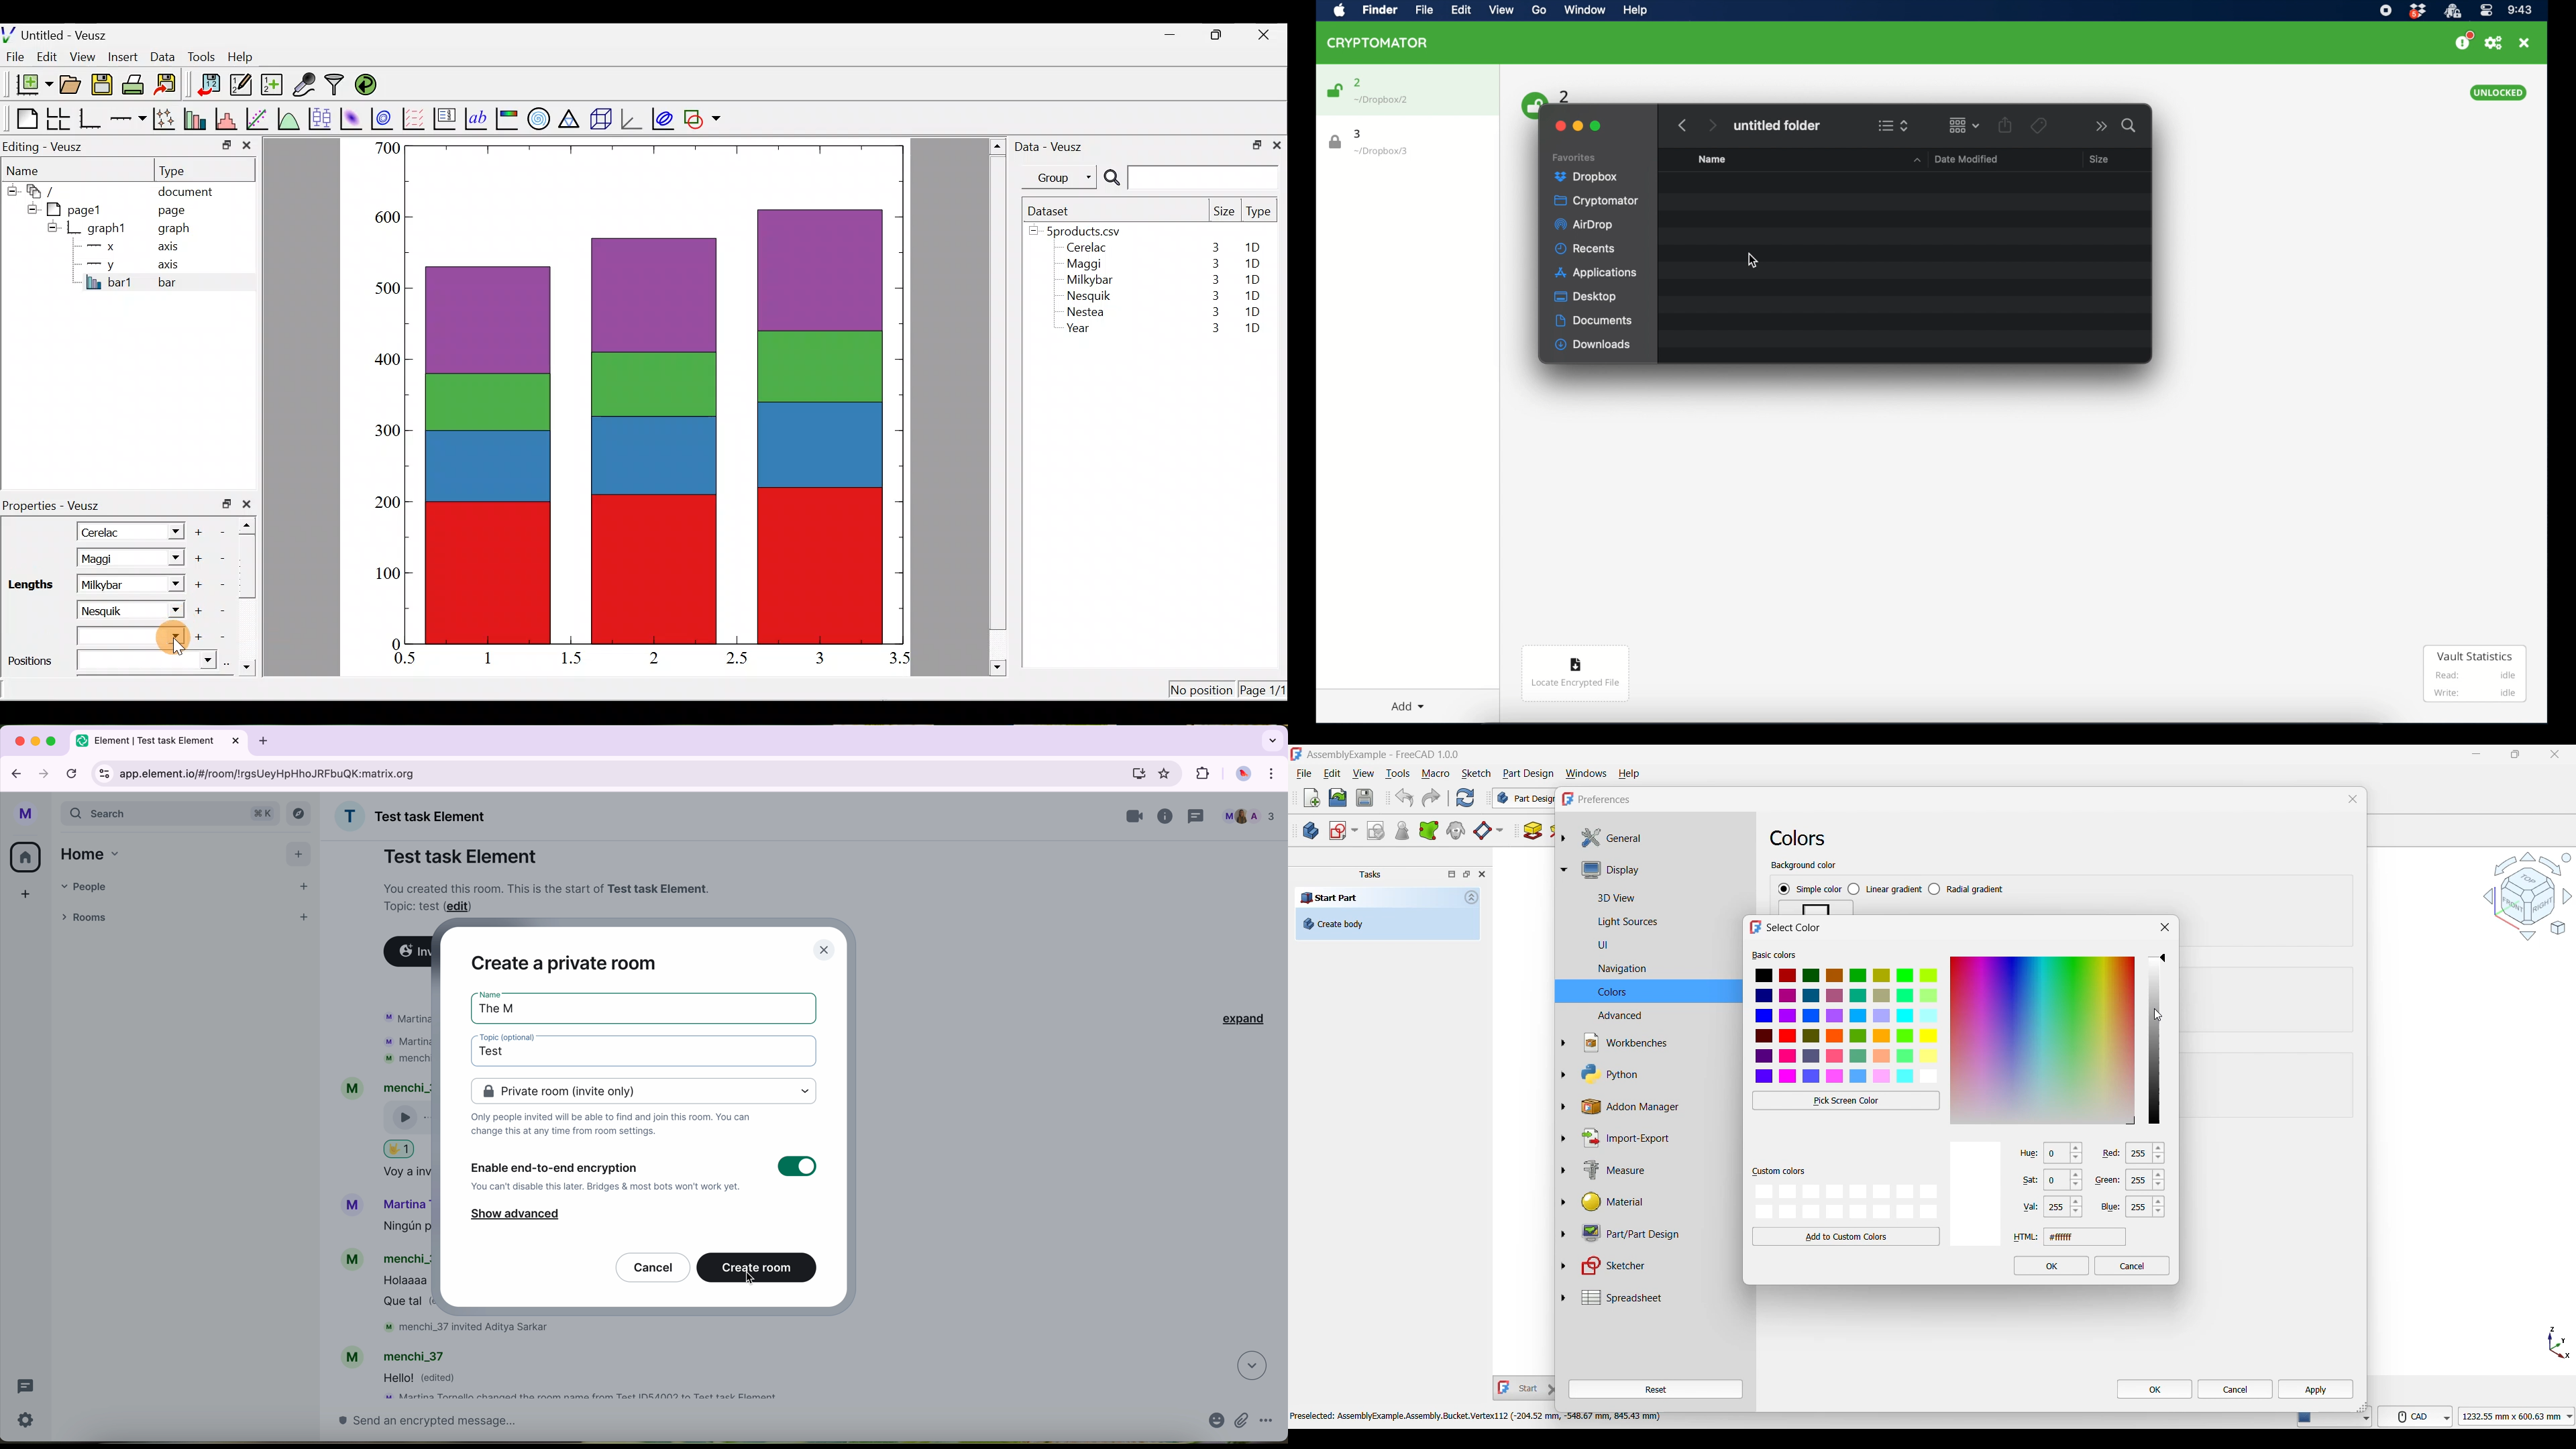  I want to click on Test task Element, so click(460, 856).